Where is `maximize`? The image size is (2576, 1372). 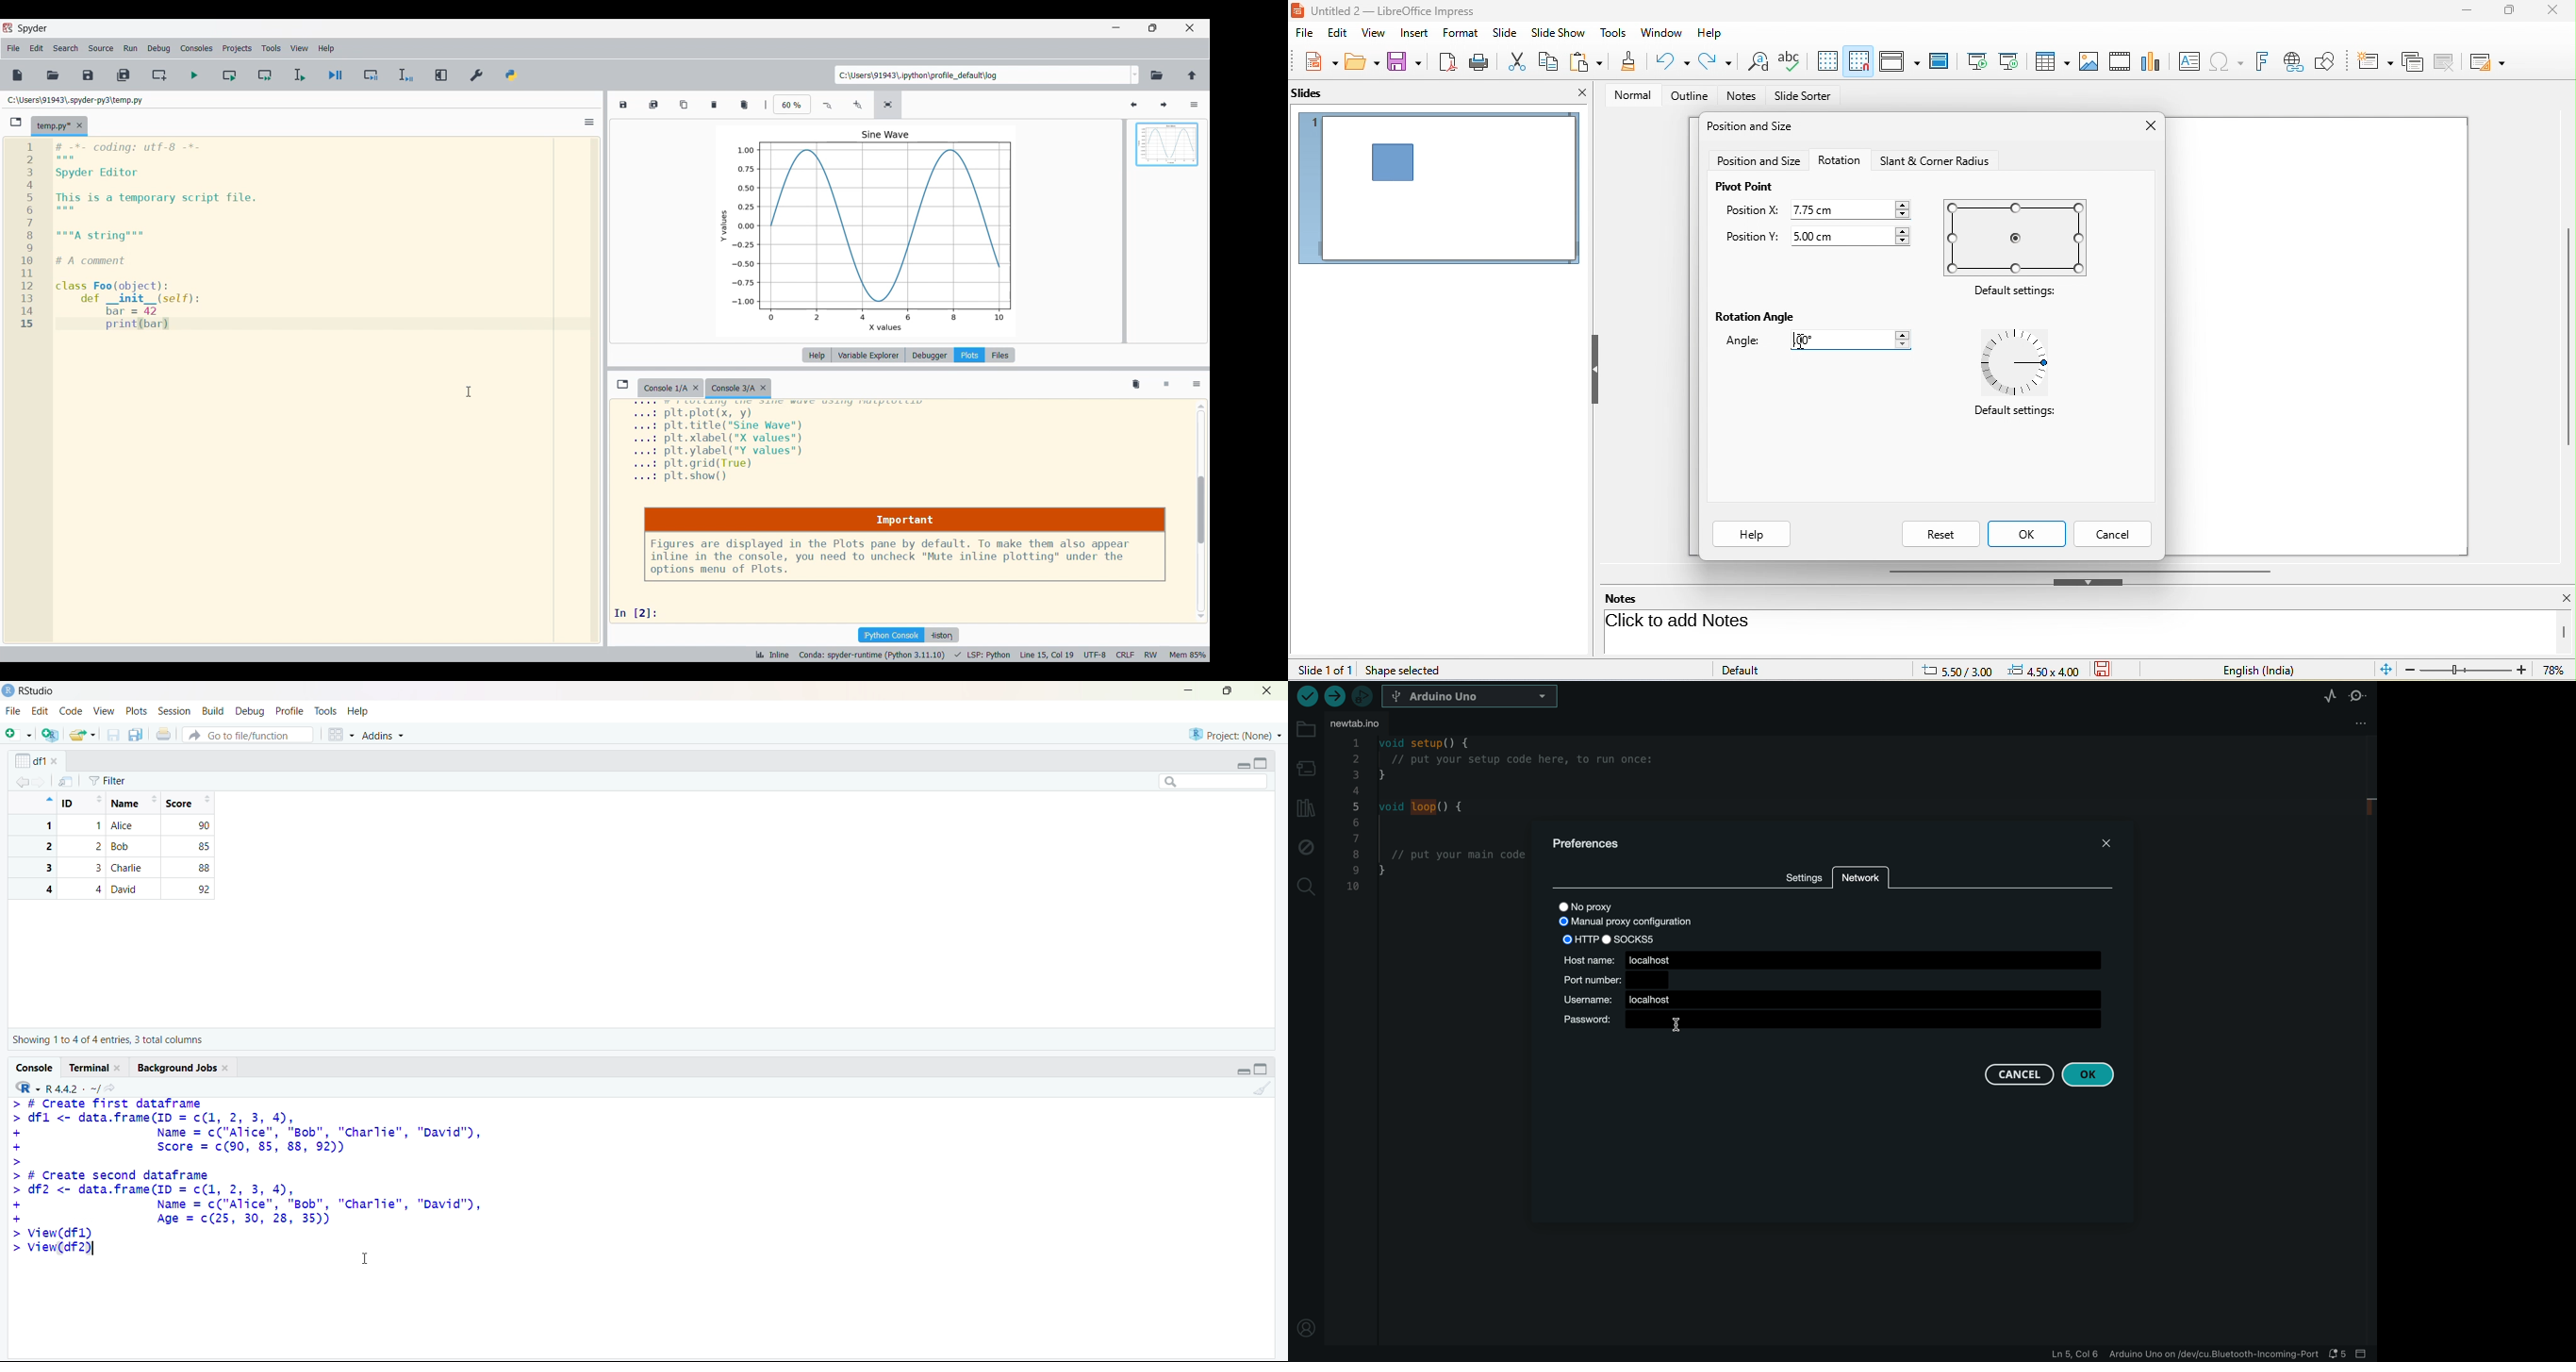
maximize is located at coordinates (1229, 690).